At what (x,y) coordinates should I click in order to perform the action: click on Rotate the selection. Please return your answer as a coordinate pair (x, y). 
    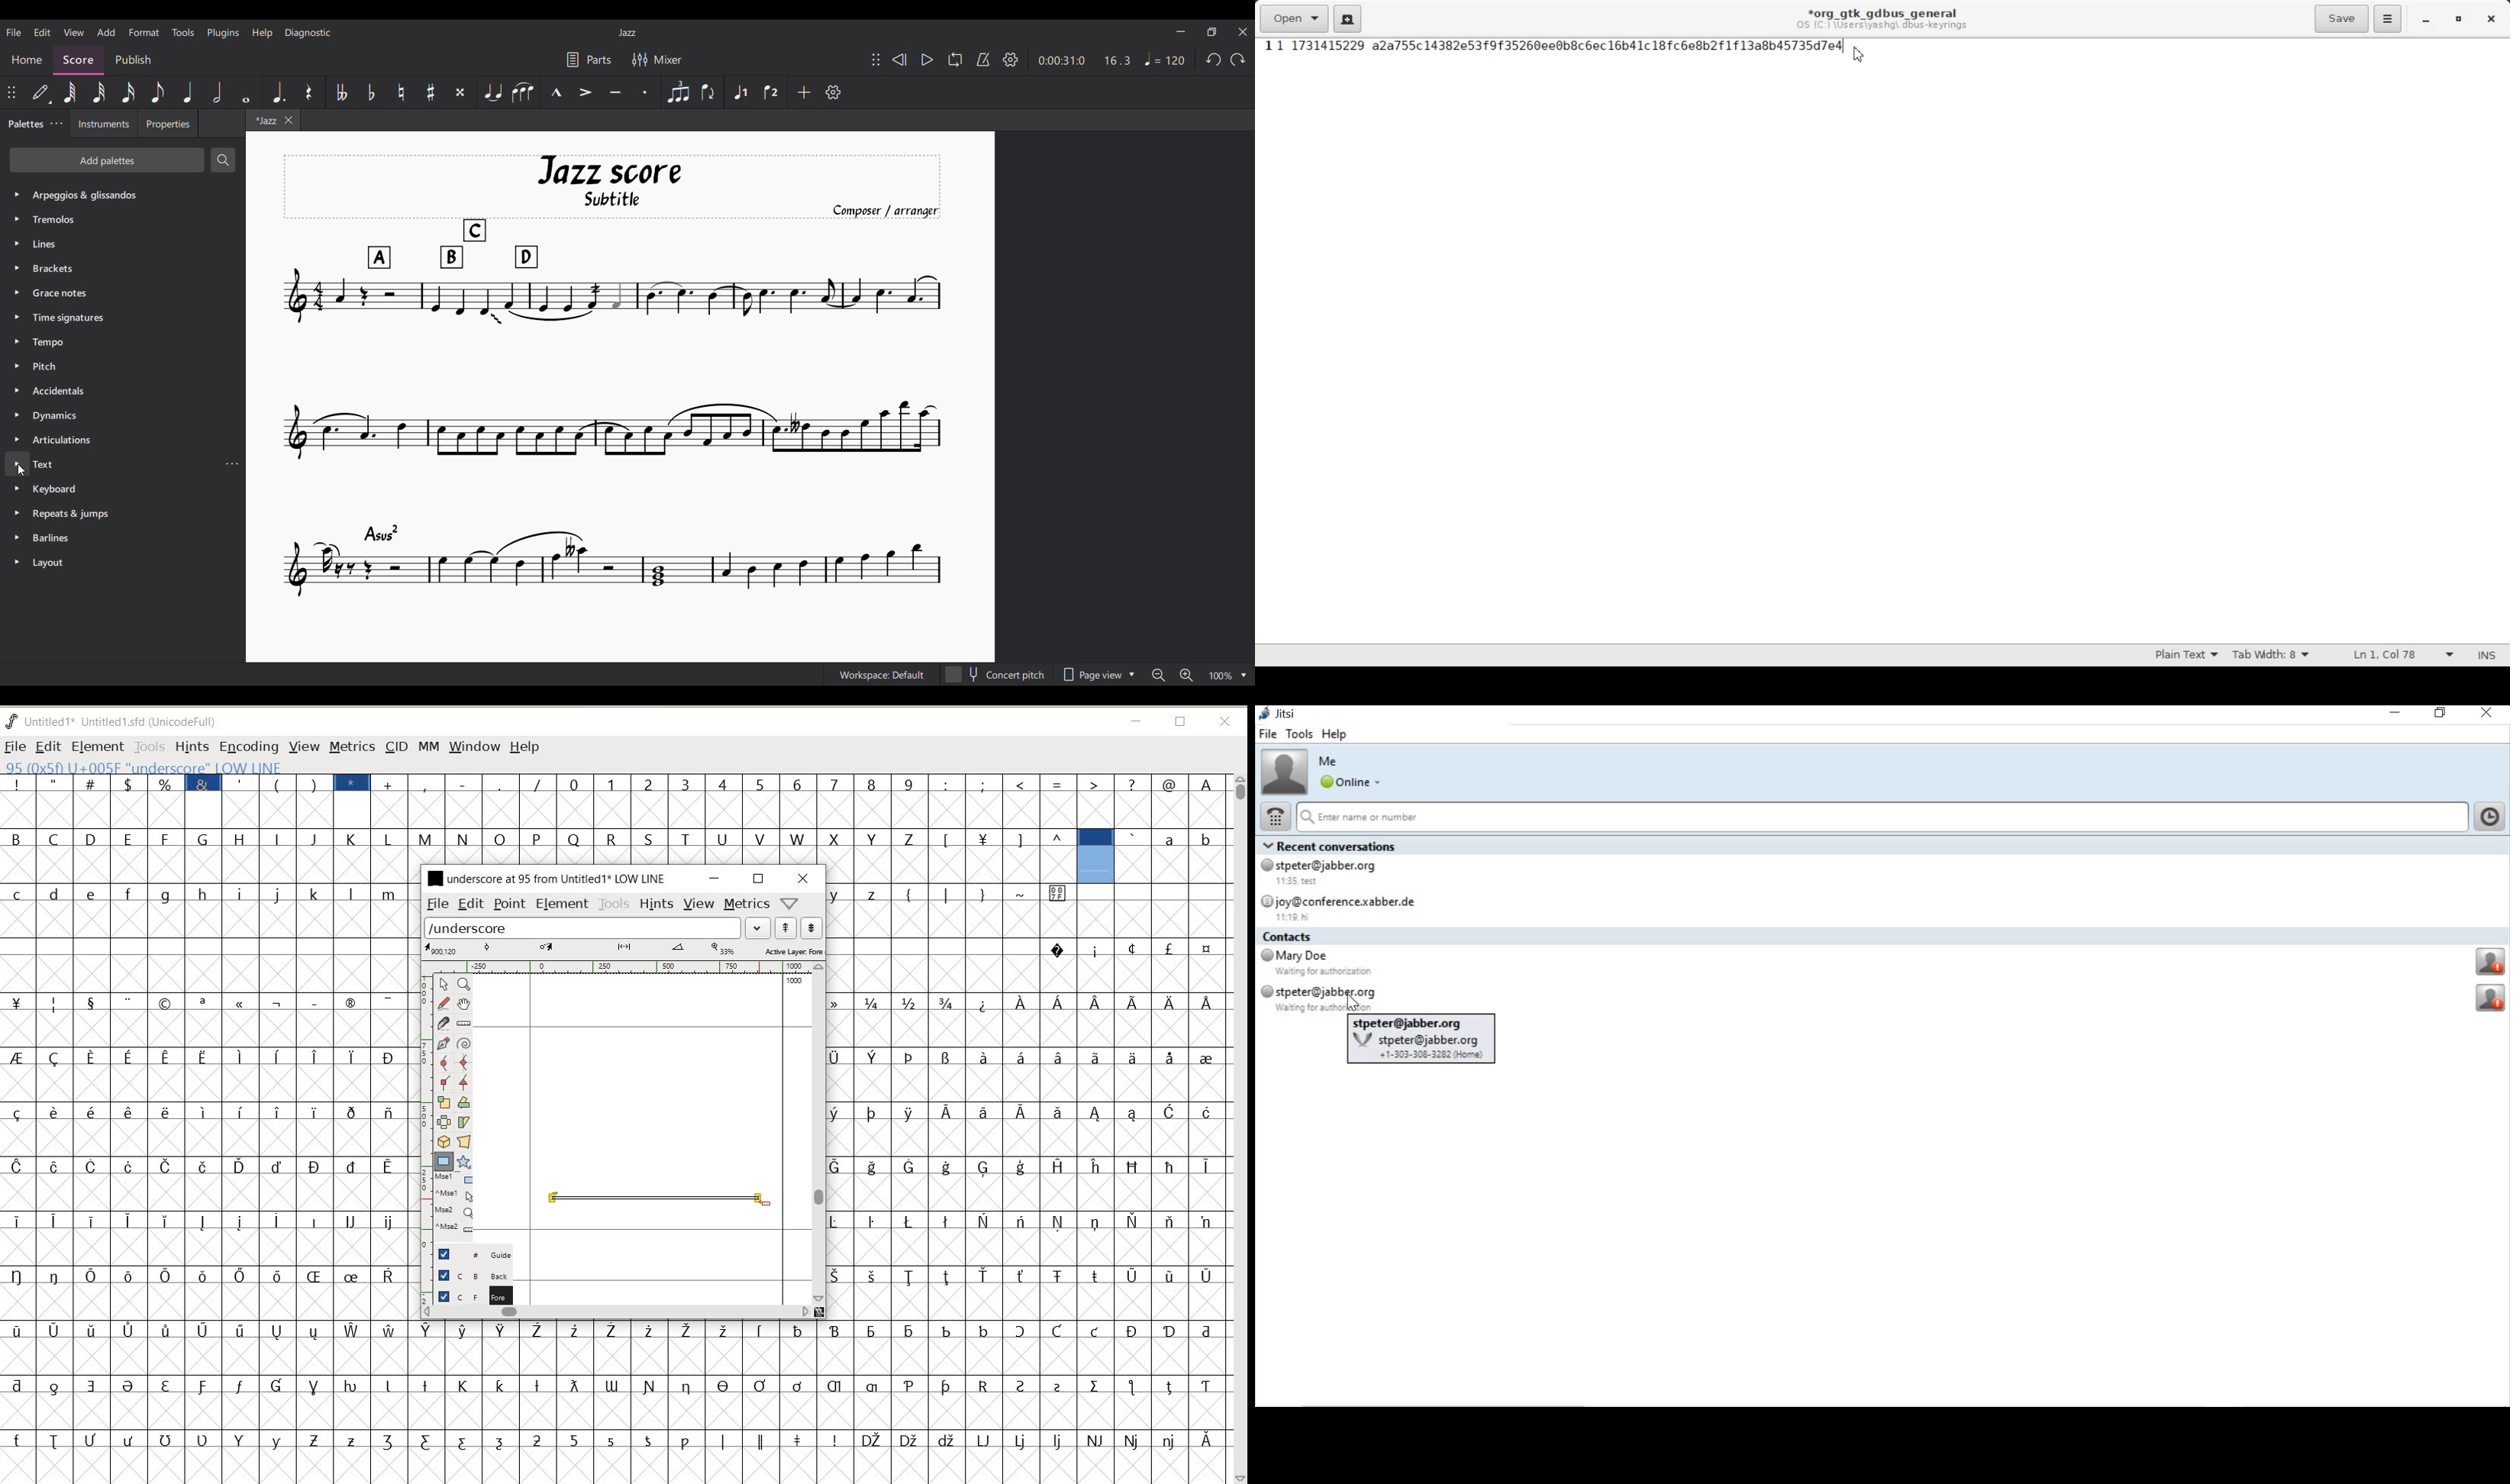
    Looking at the image, I should click on (464, 1102).